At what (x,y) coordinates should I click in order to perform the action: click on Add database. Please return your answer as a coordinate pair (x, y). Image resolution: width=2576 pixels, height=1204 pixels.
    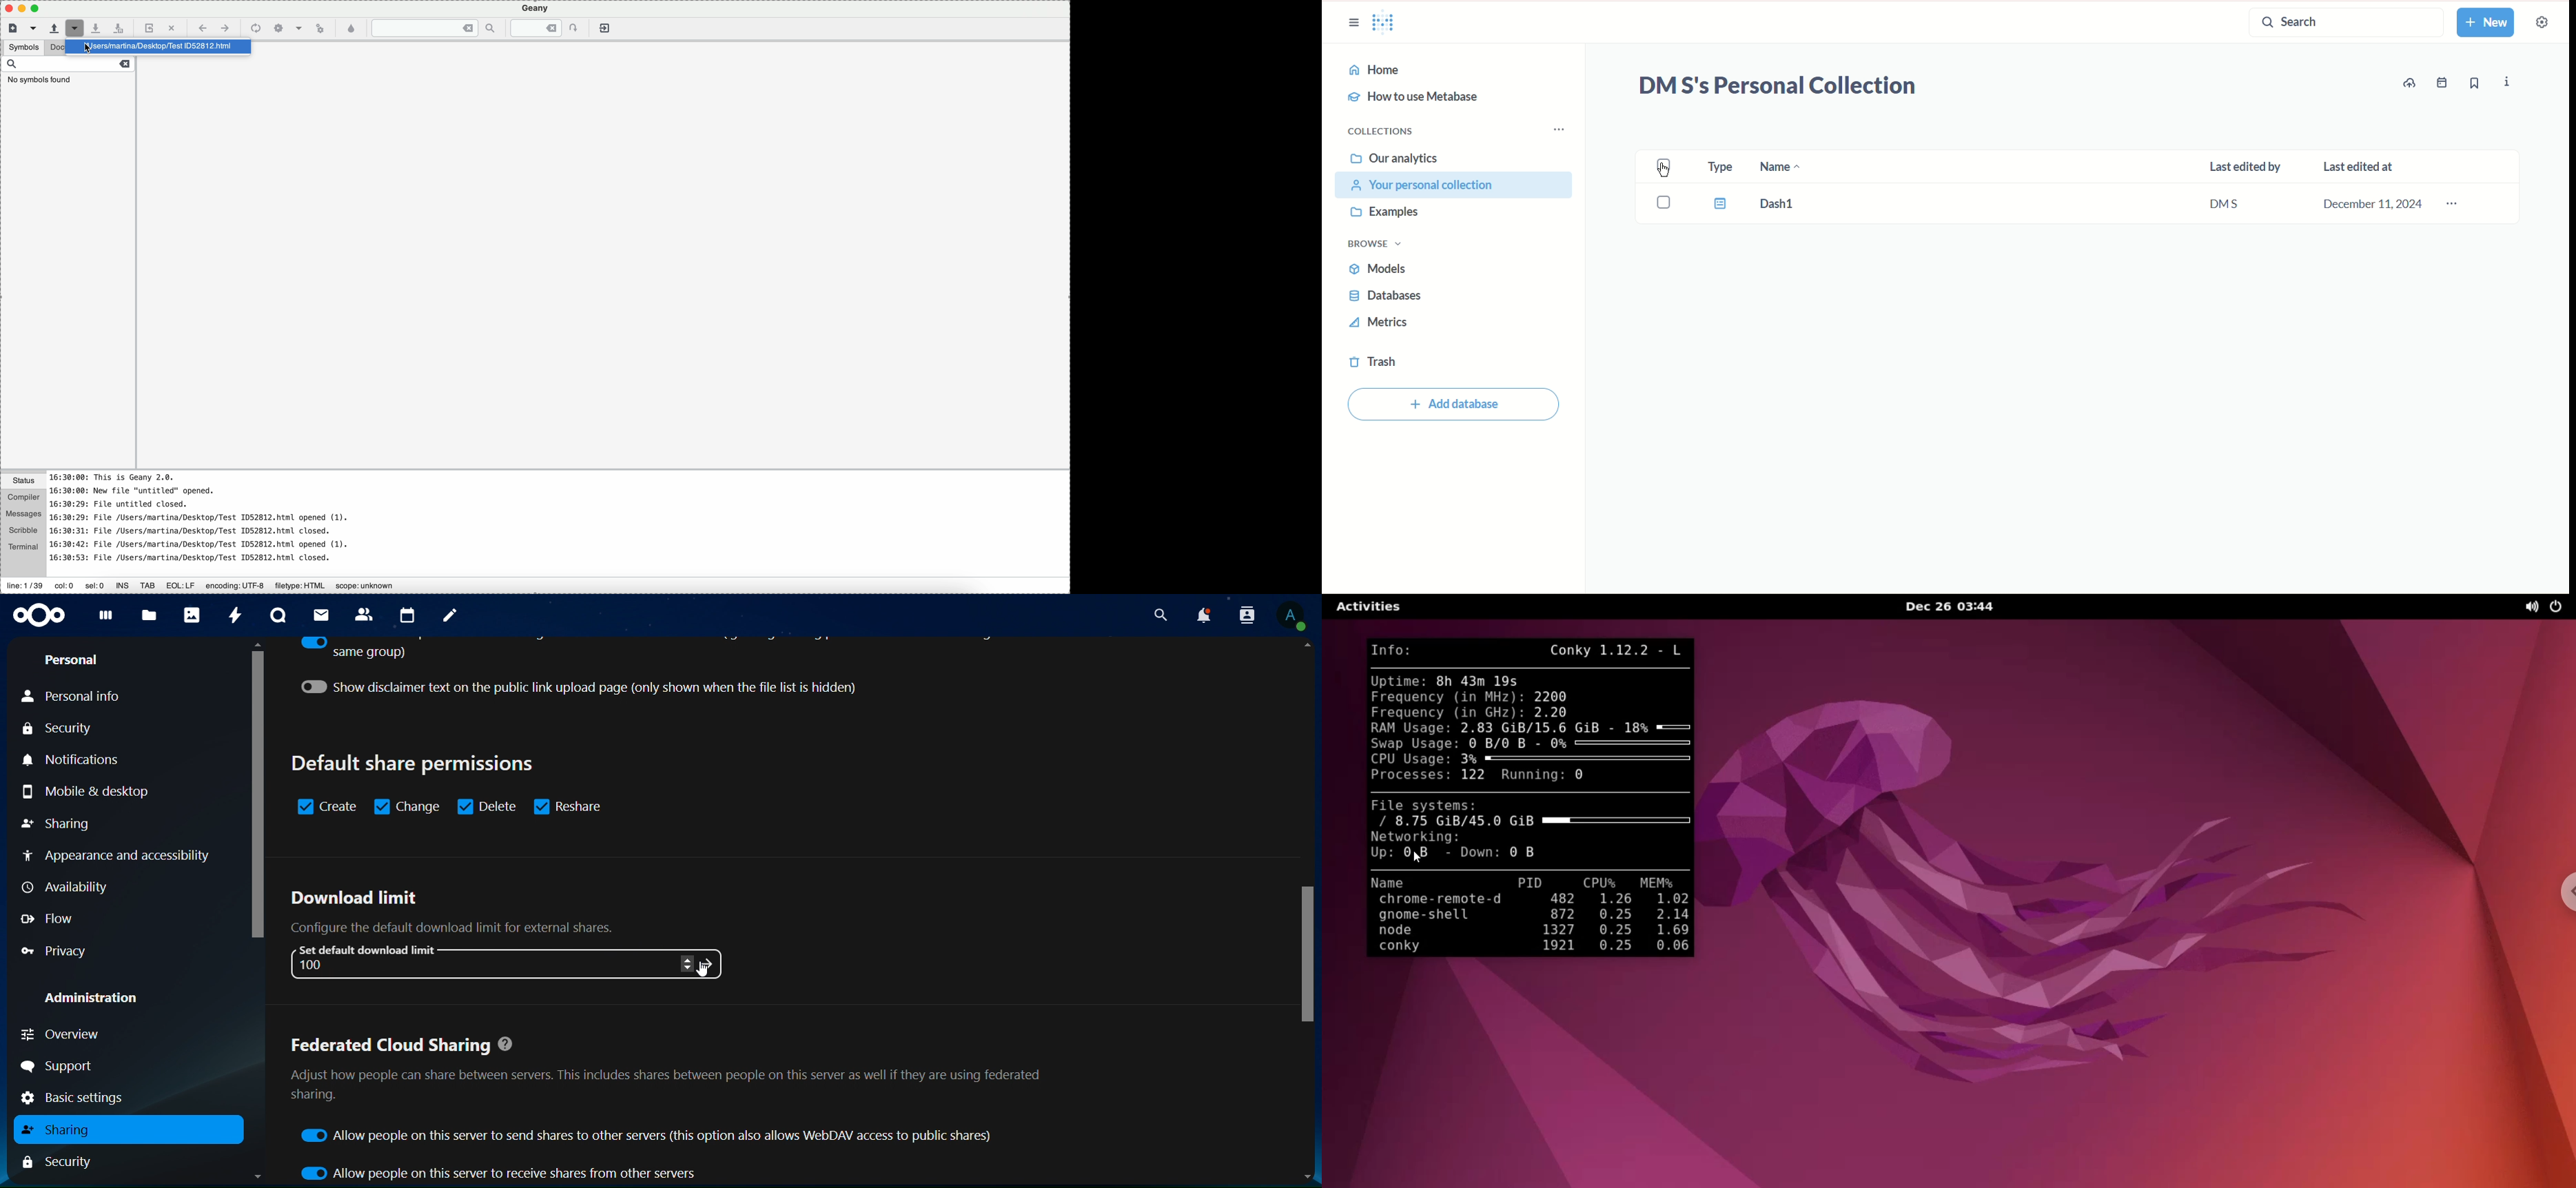
    Looking at the image, I should click on (1452, 406).